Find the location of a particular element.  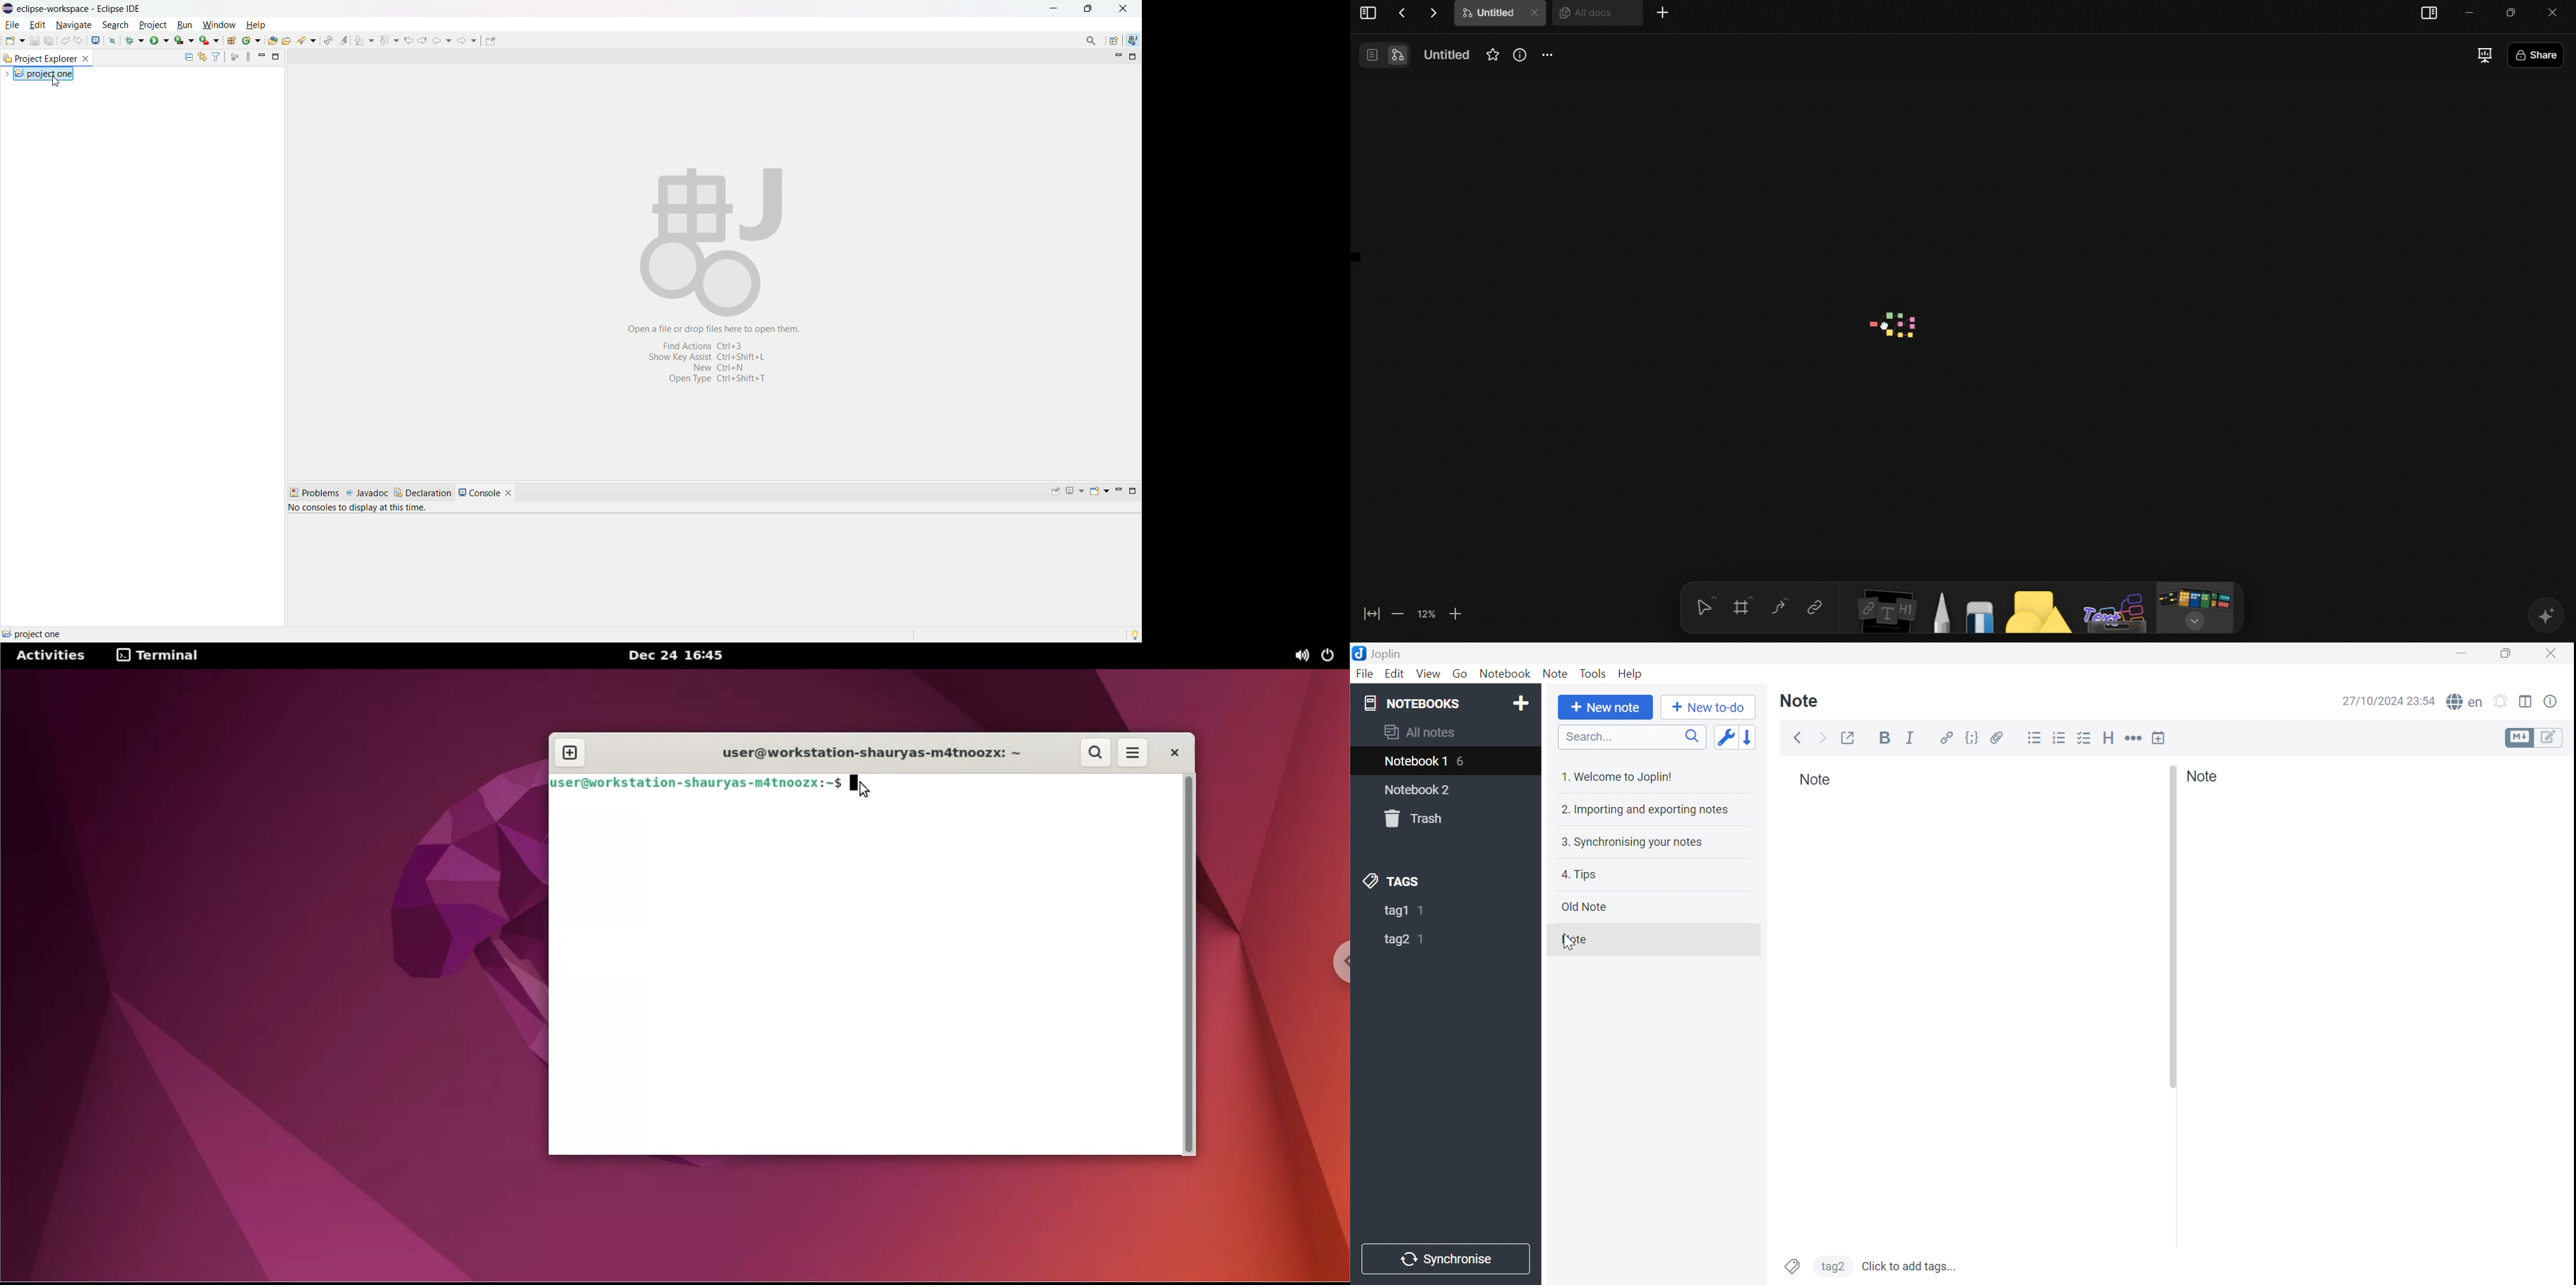

TAGS is located at coordinates (1393, 881).